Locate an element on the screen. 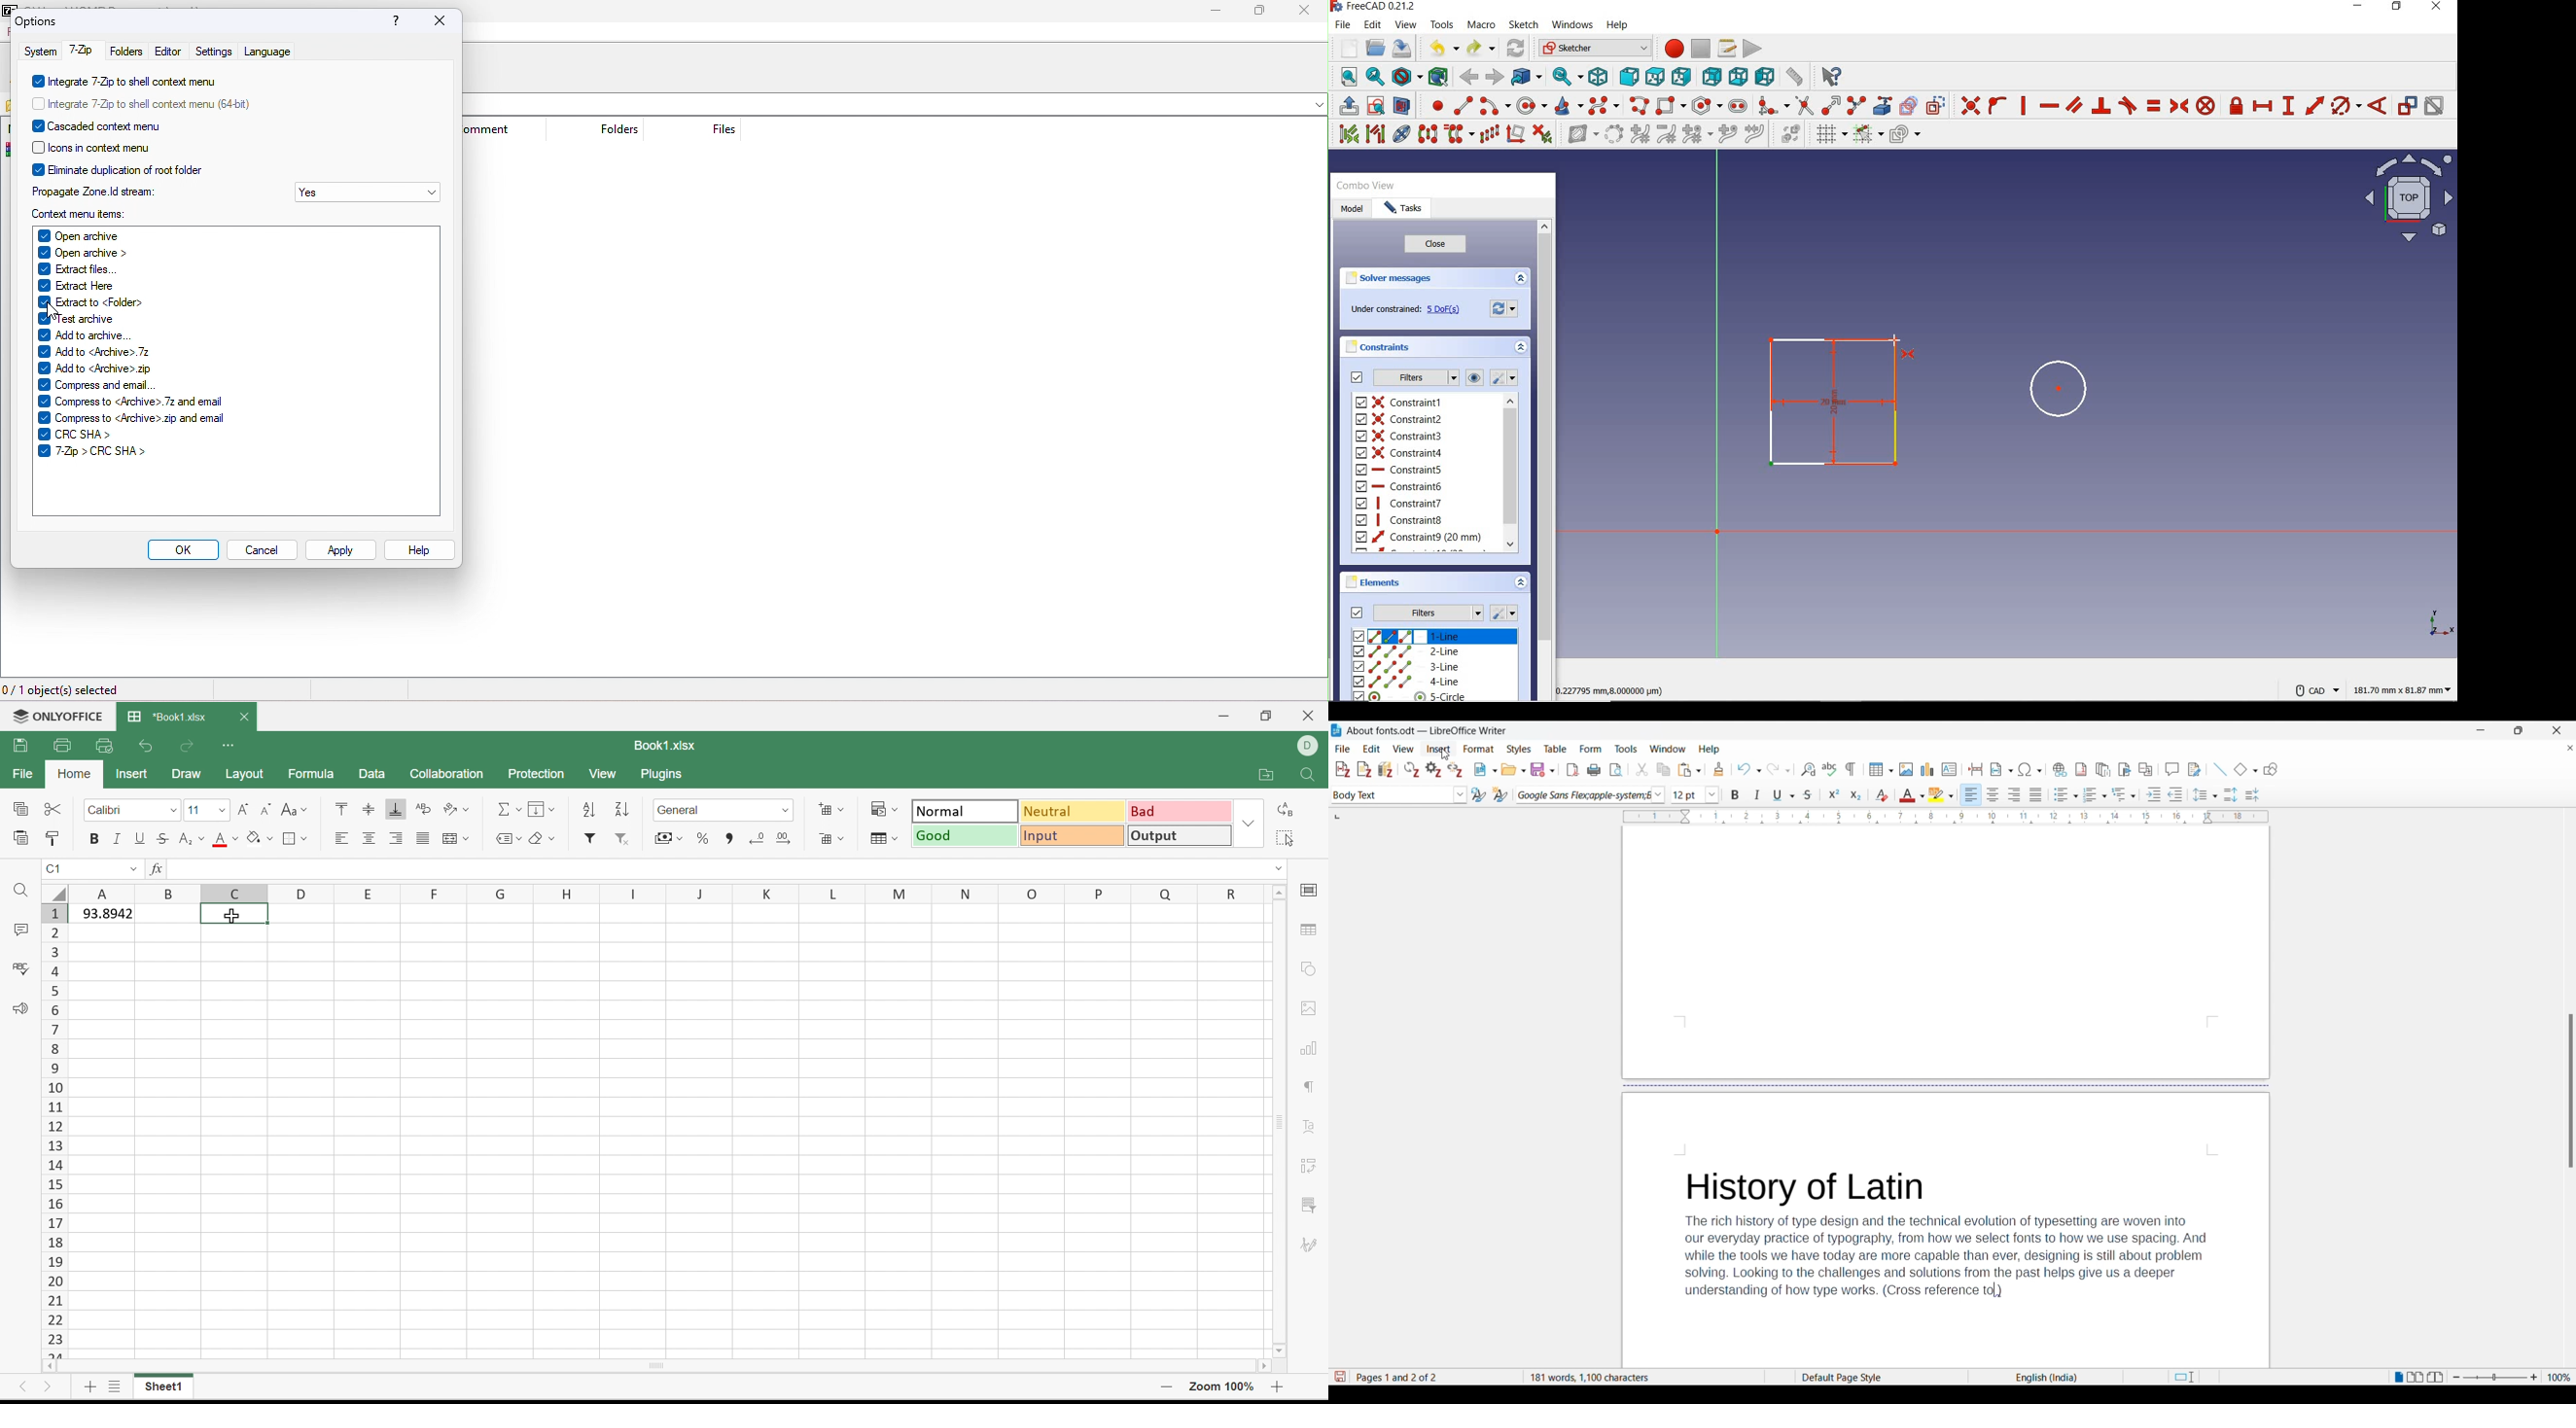 The width and height of the screenshot is (2576, 1428). Add/Edit citation is located at coordinates (1342, 770).